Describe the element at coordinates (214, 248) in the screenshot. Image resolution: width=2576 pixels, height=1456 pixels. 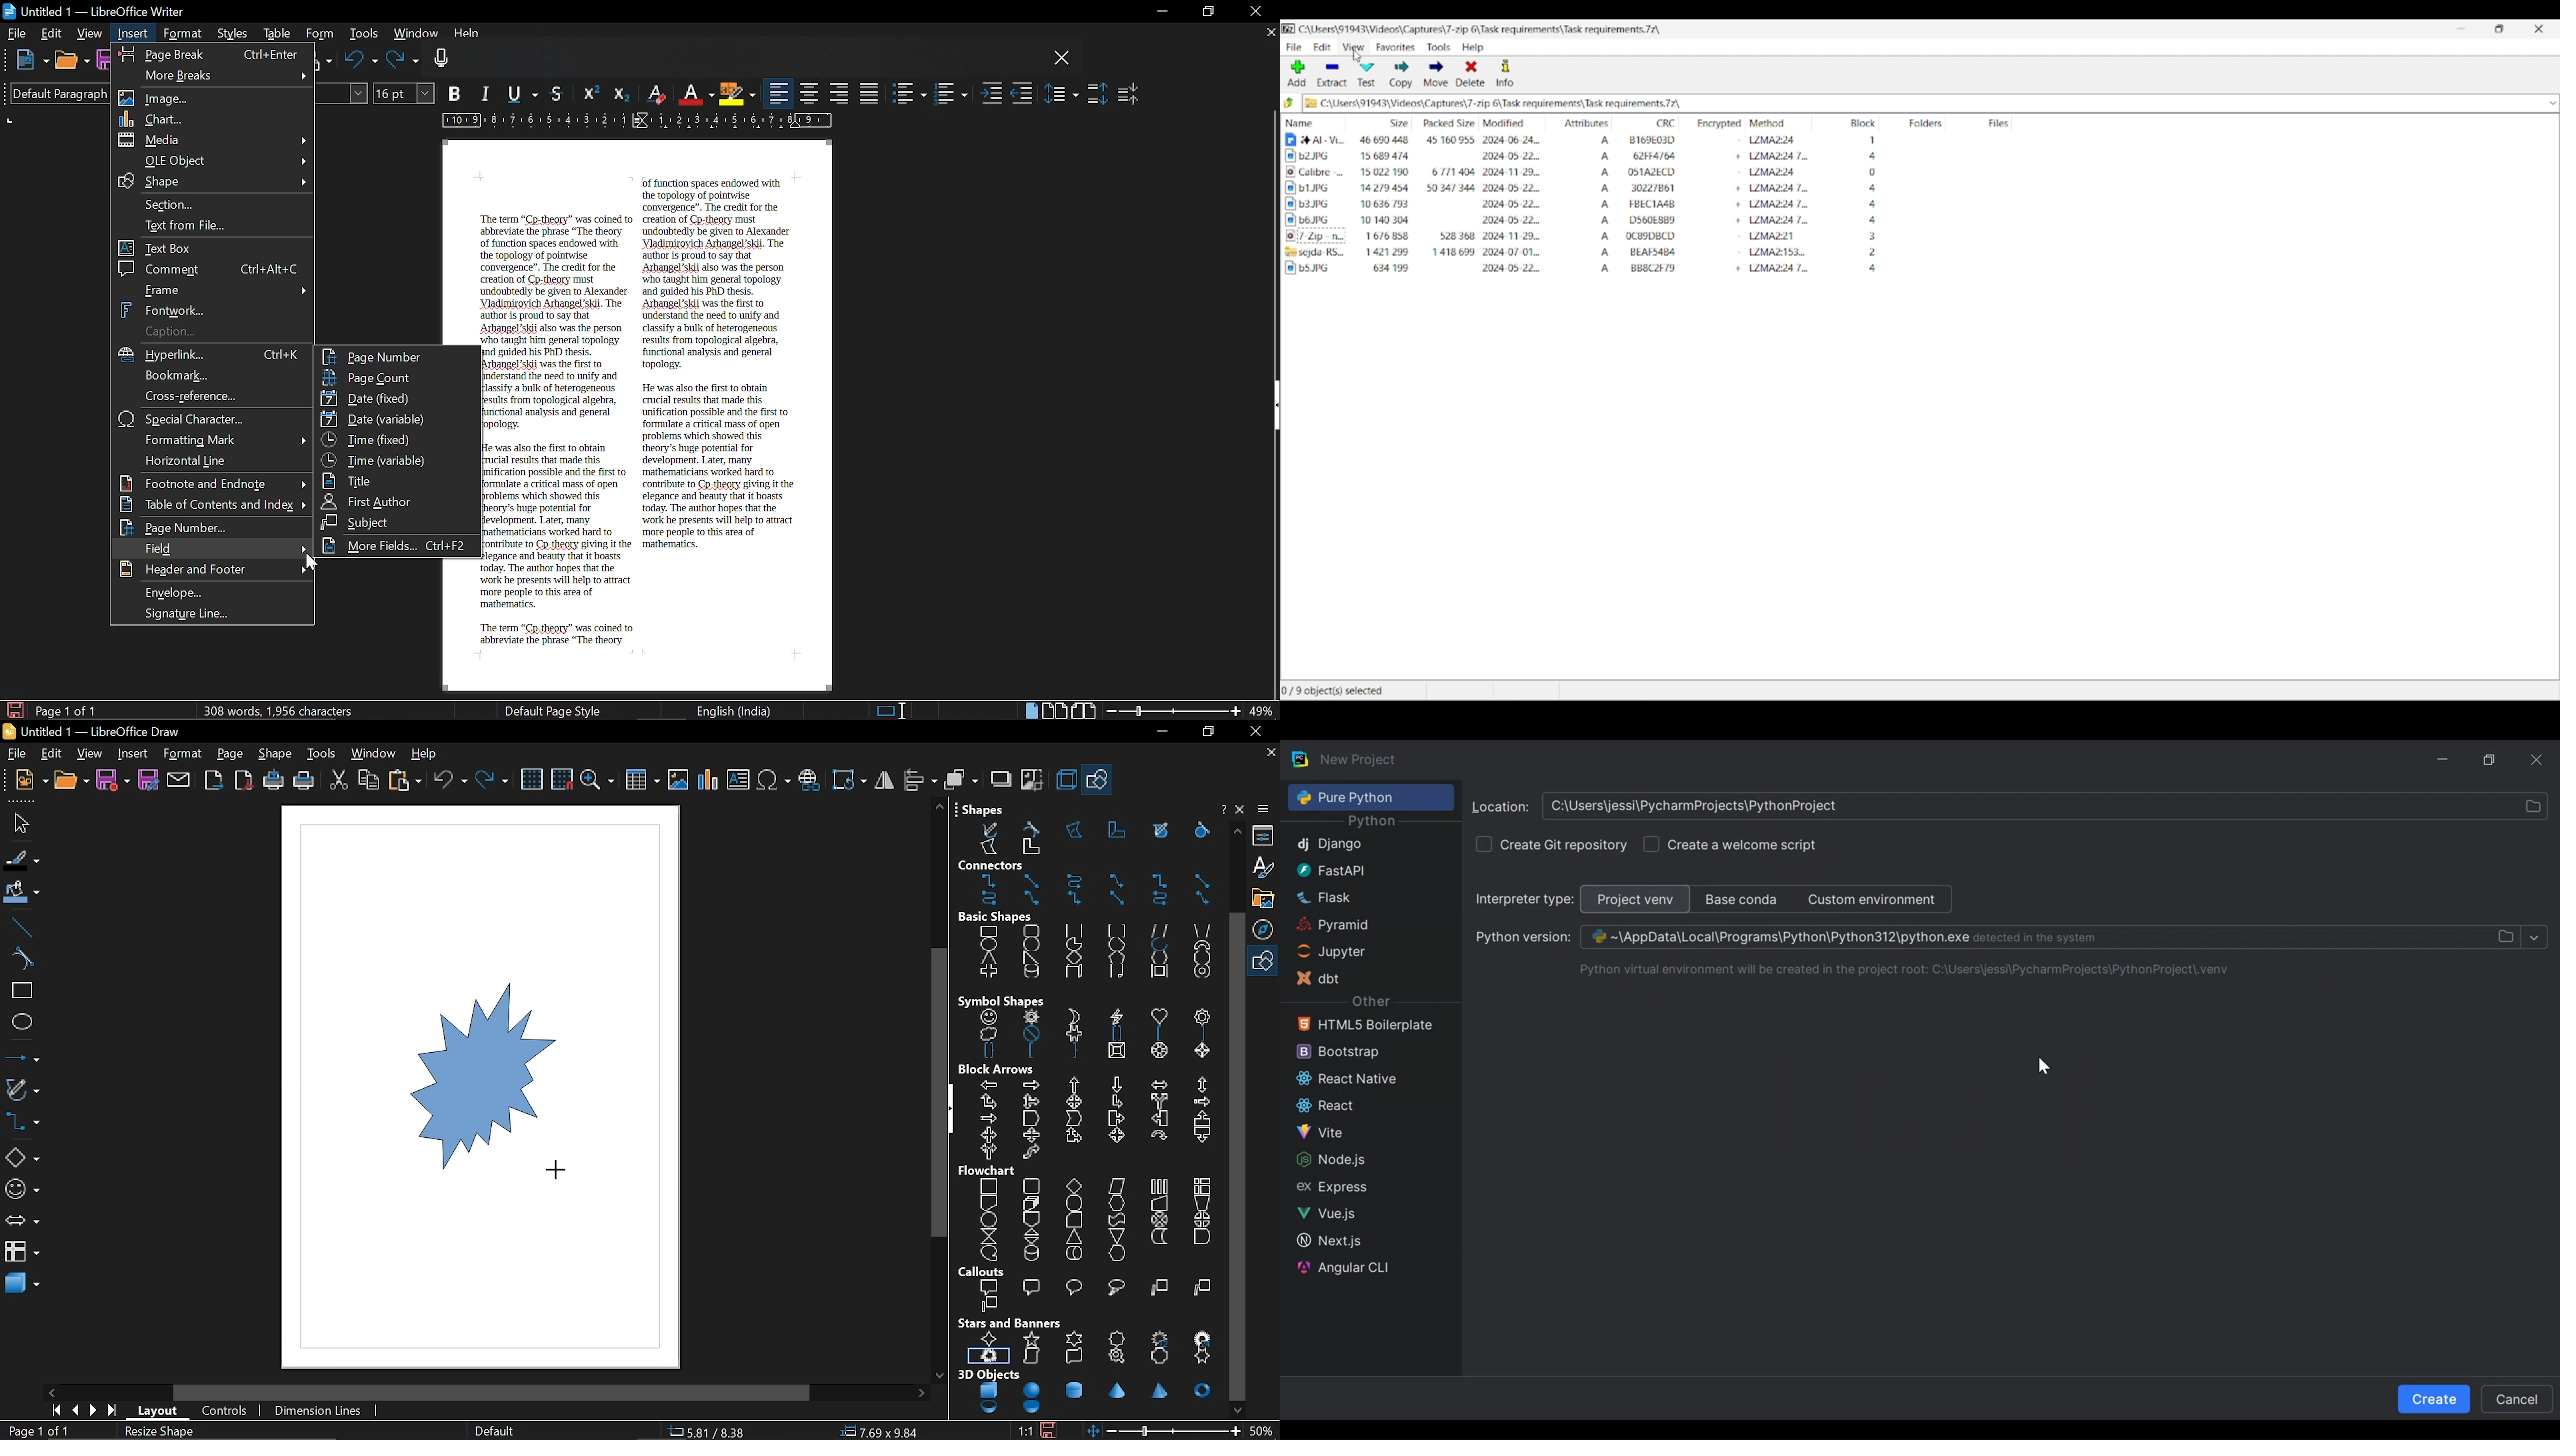
I see `Text box` at that location.